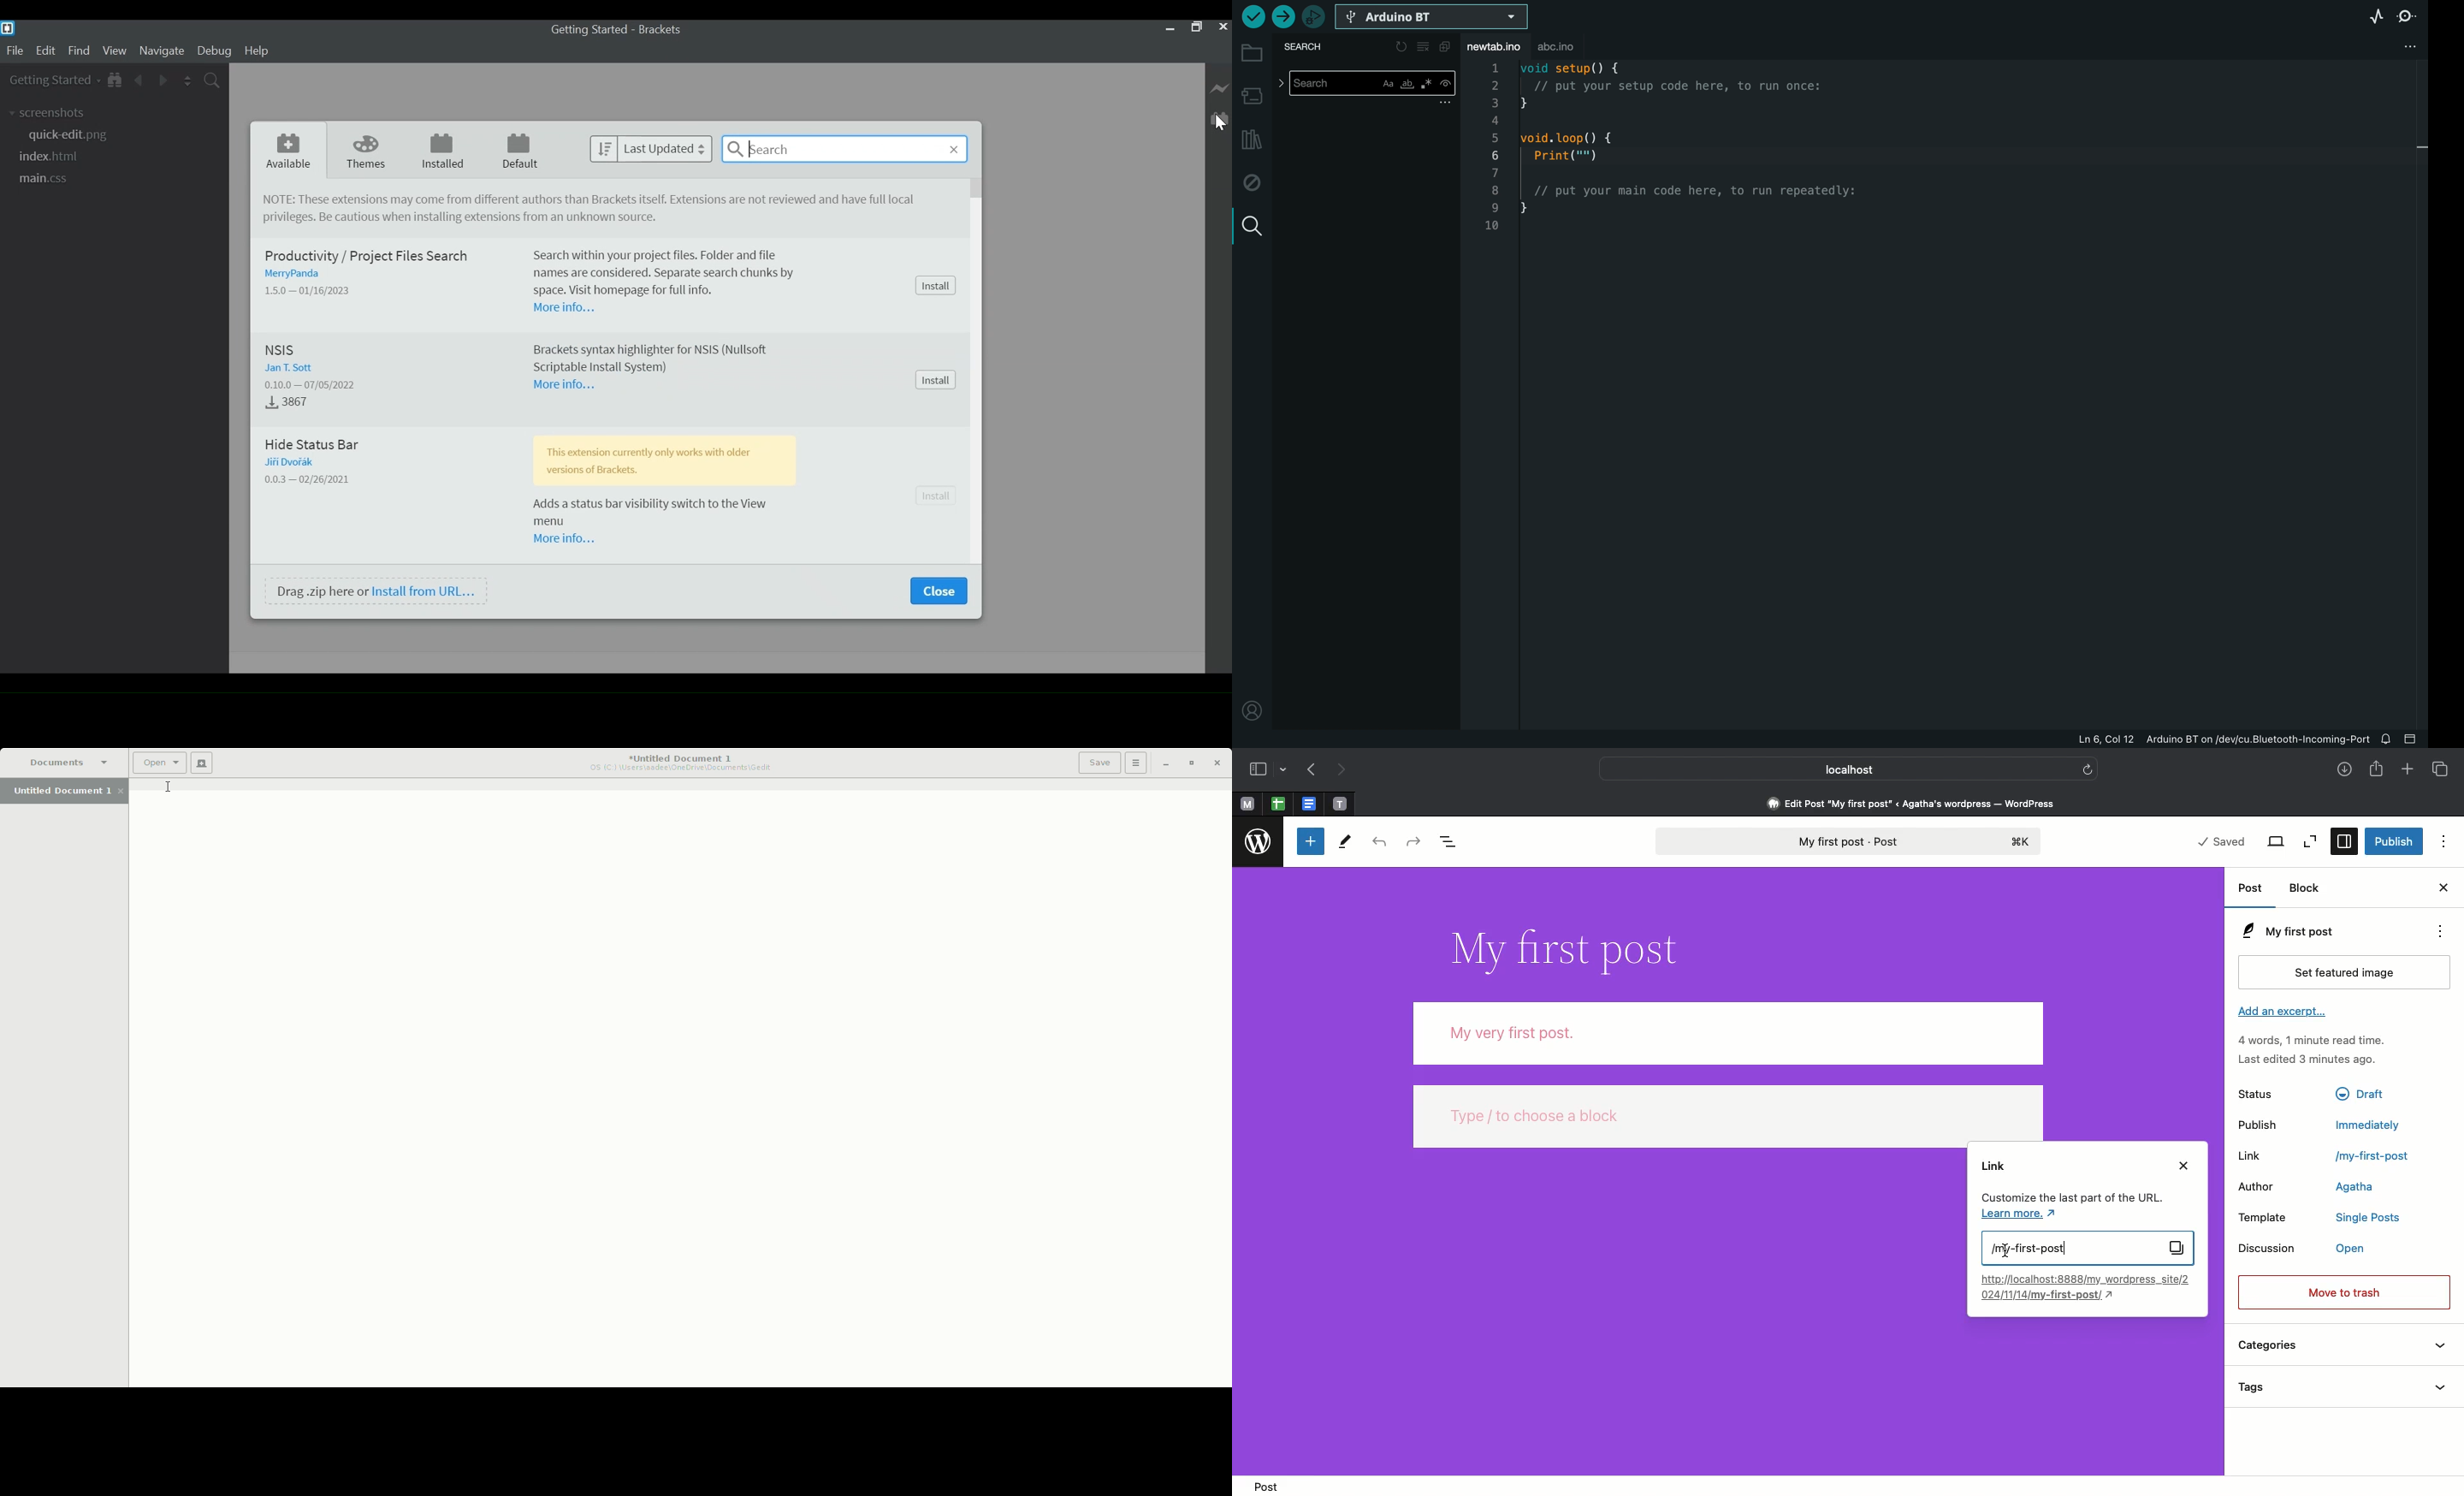  Describe the element at coordinates (2255, 1155) in the screenshot. I see `Link` at that location.